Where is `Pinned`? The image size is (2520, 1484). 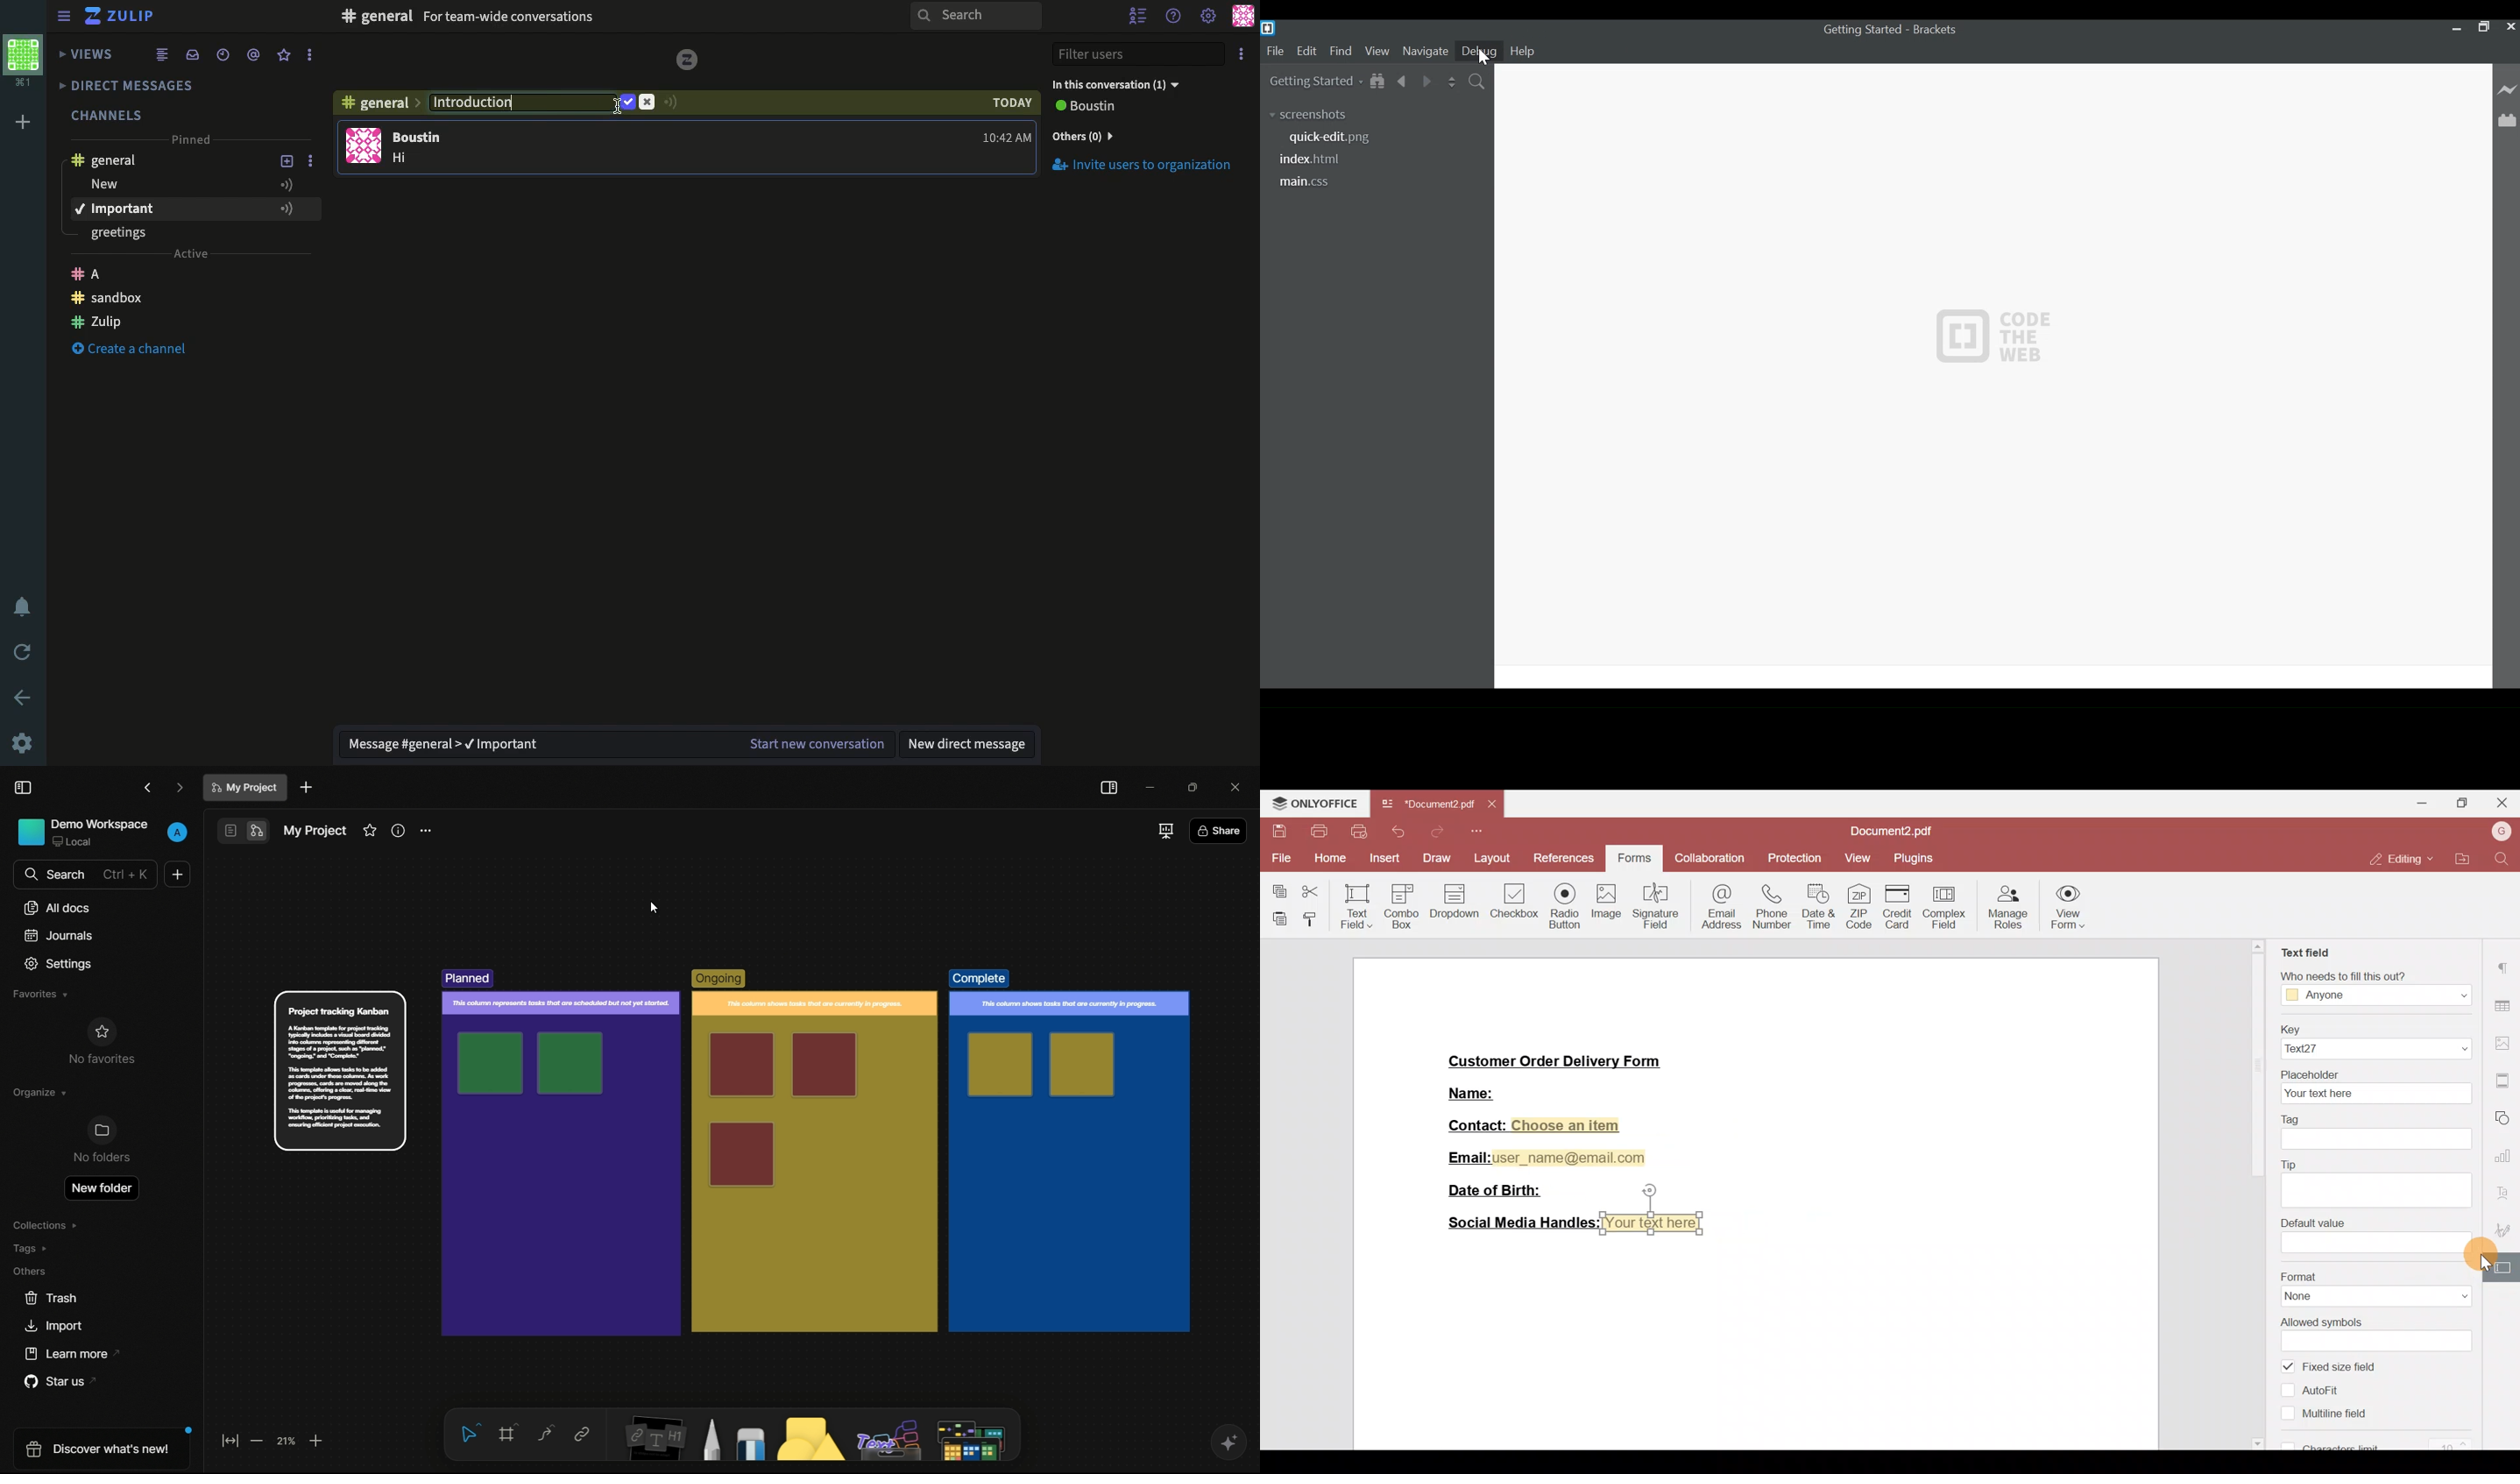
Pinned is located at coordinates (195, 141).